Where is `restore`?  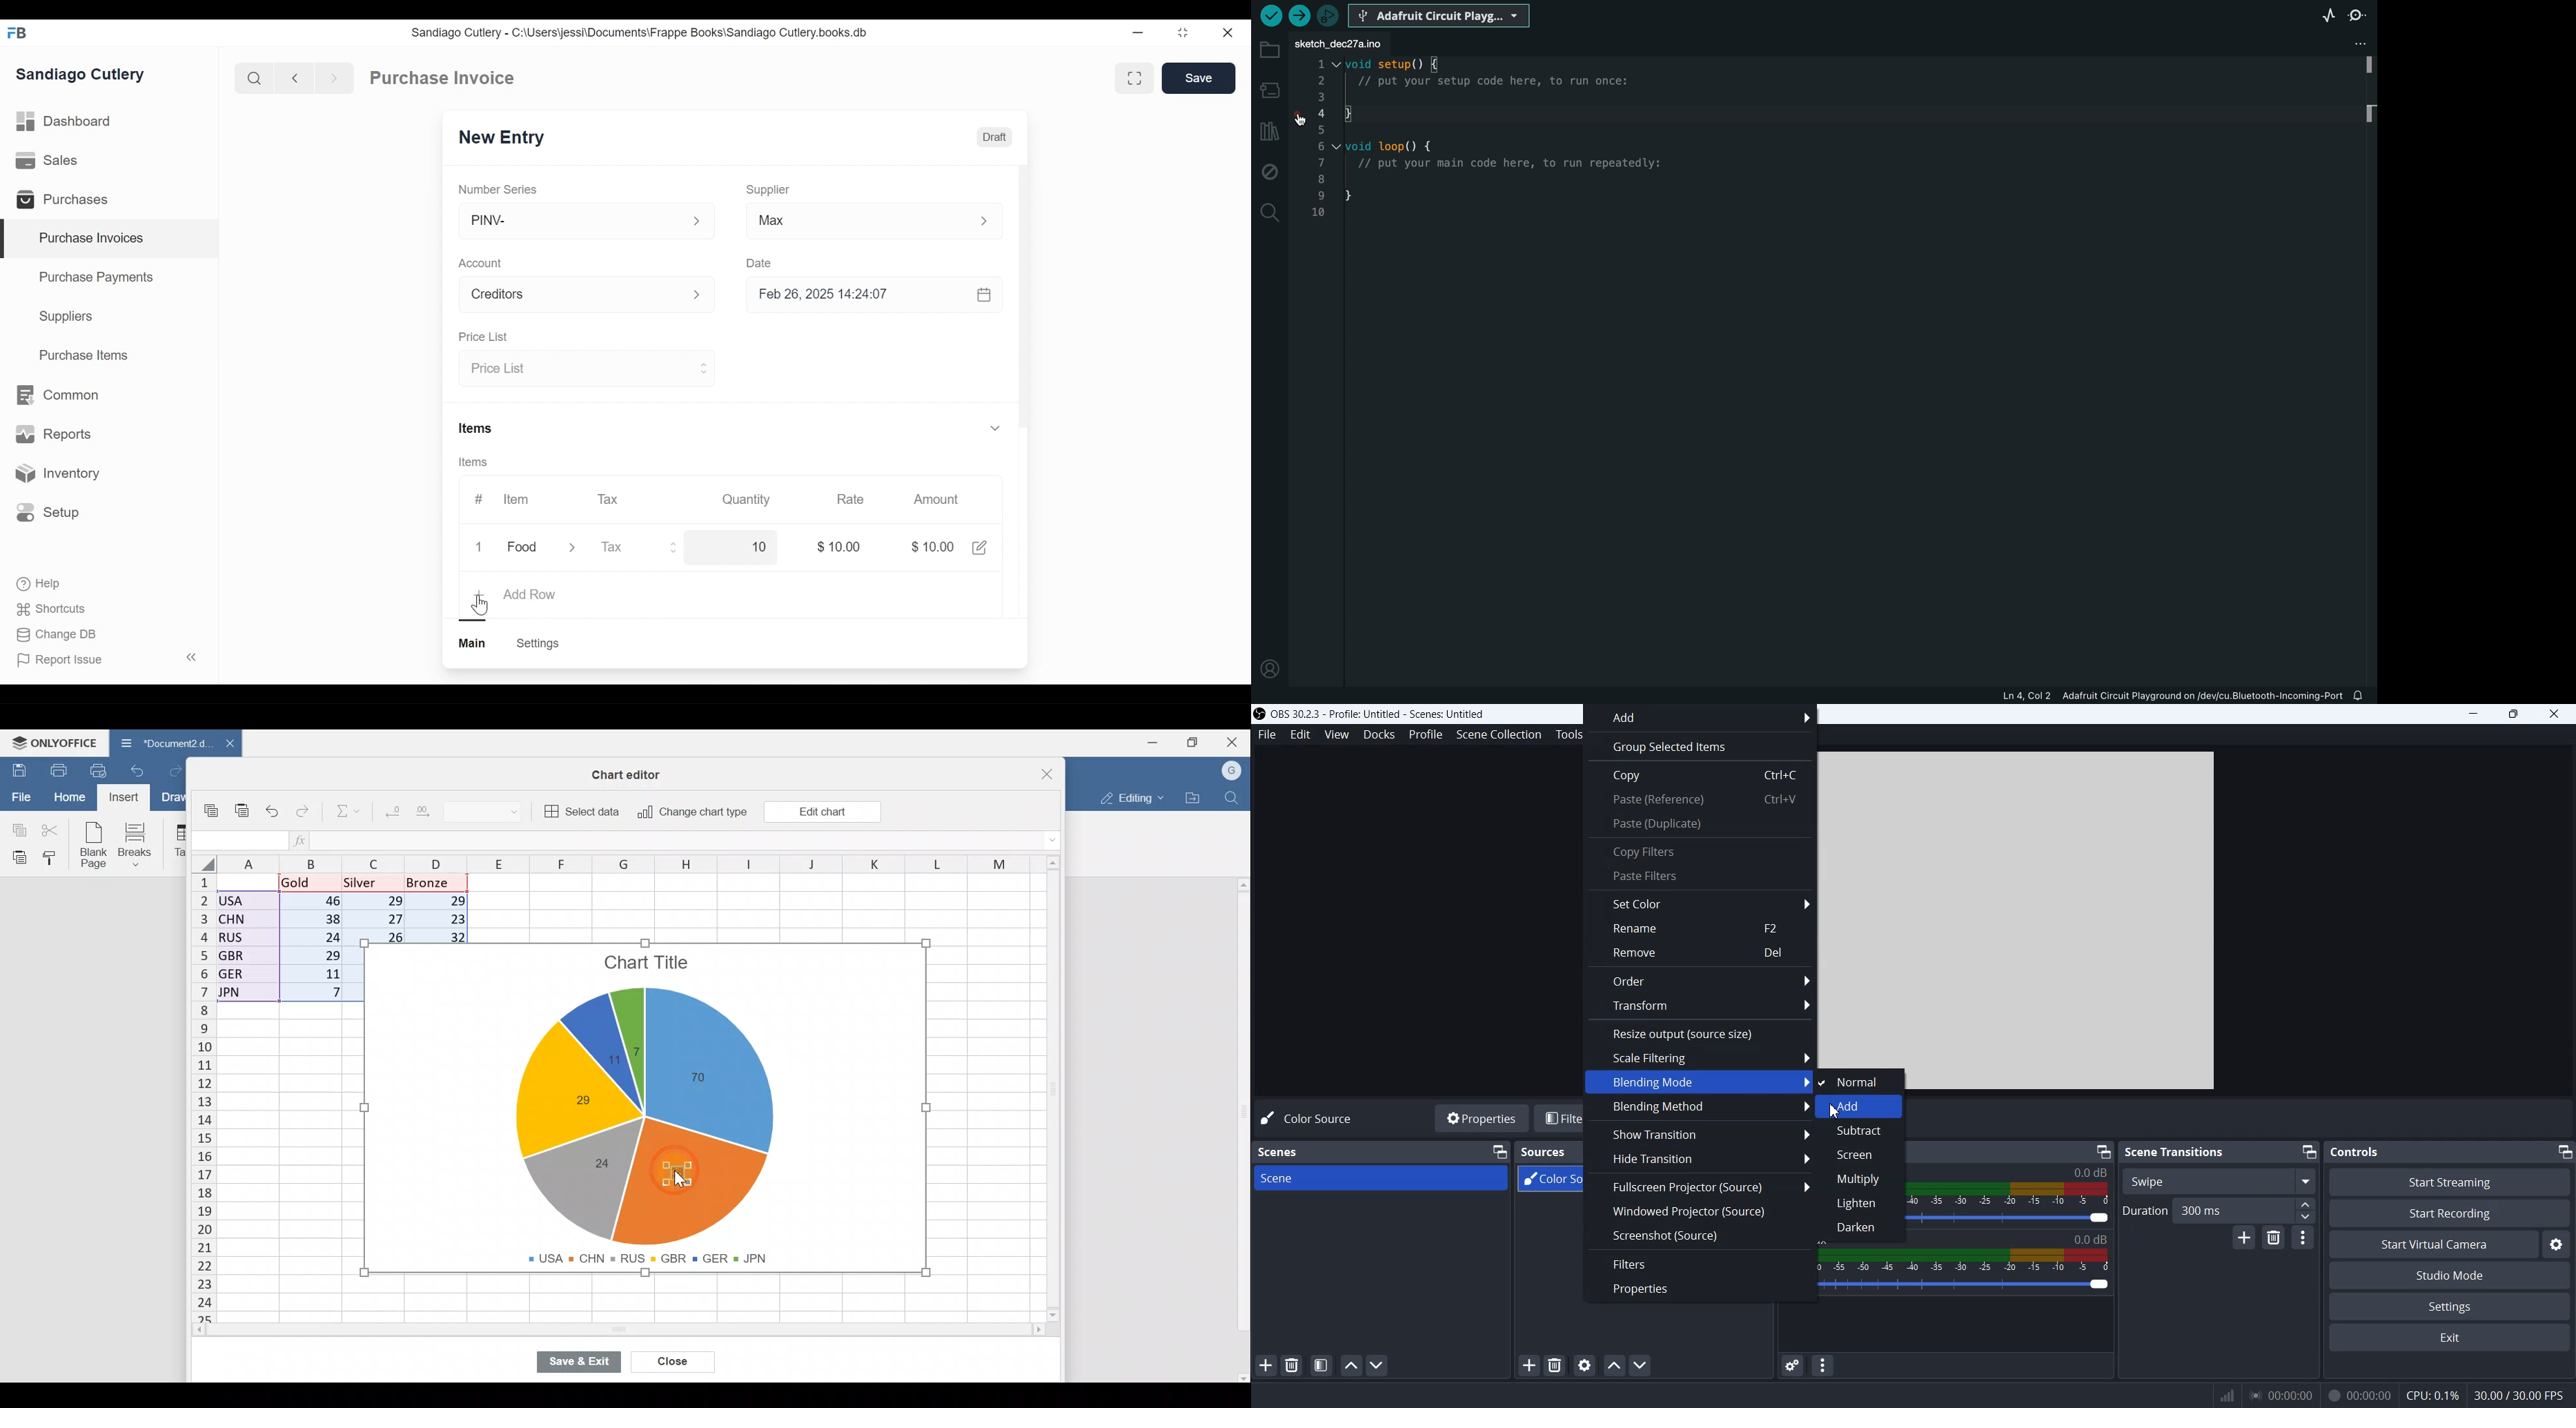 restore is located at coordinates (1182, 33).